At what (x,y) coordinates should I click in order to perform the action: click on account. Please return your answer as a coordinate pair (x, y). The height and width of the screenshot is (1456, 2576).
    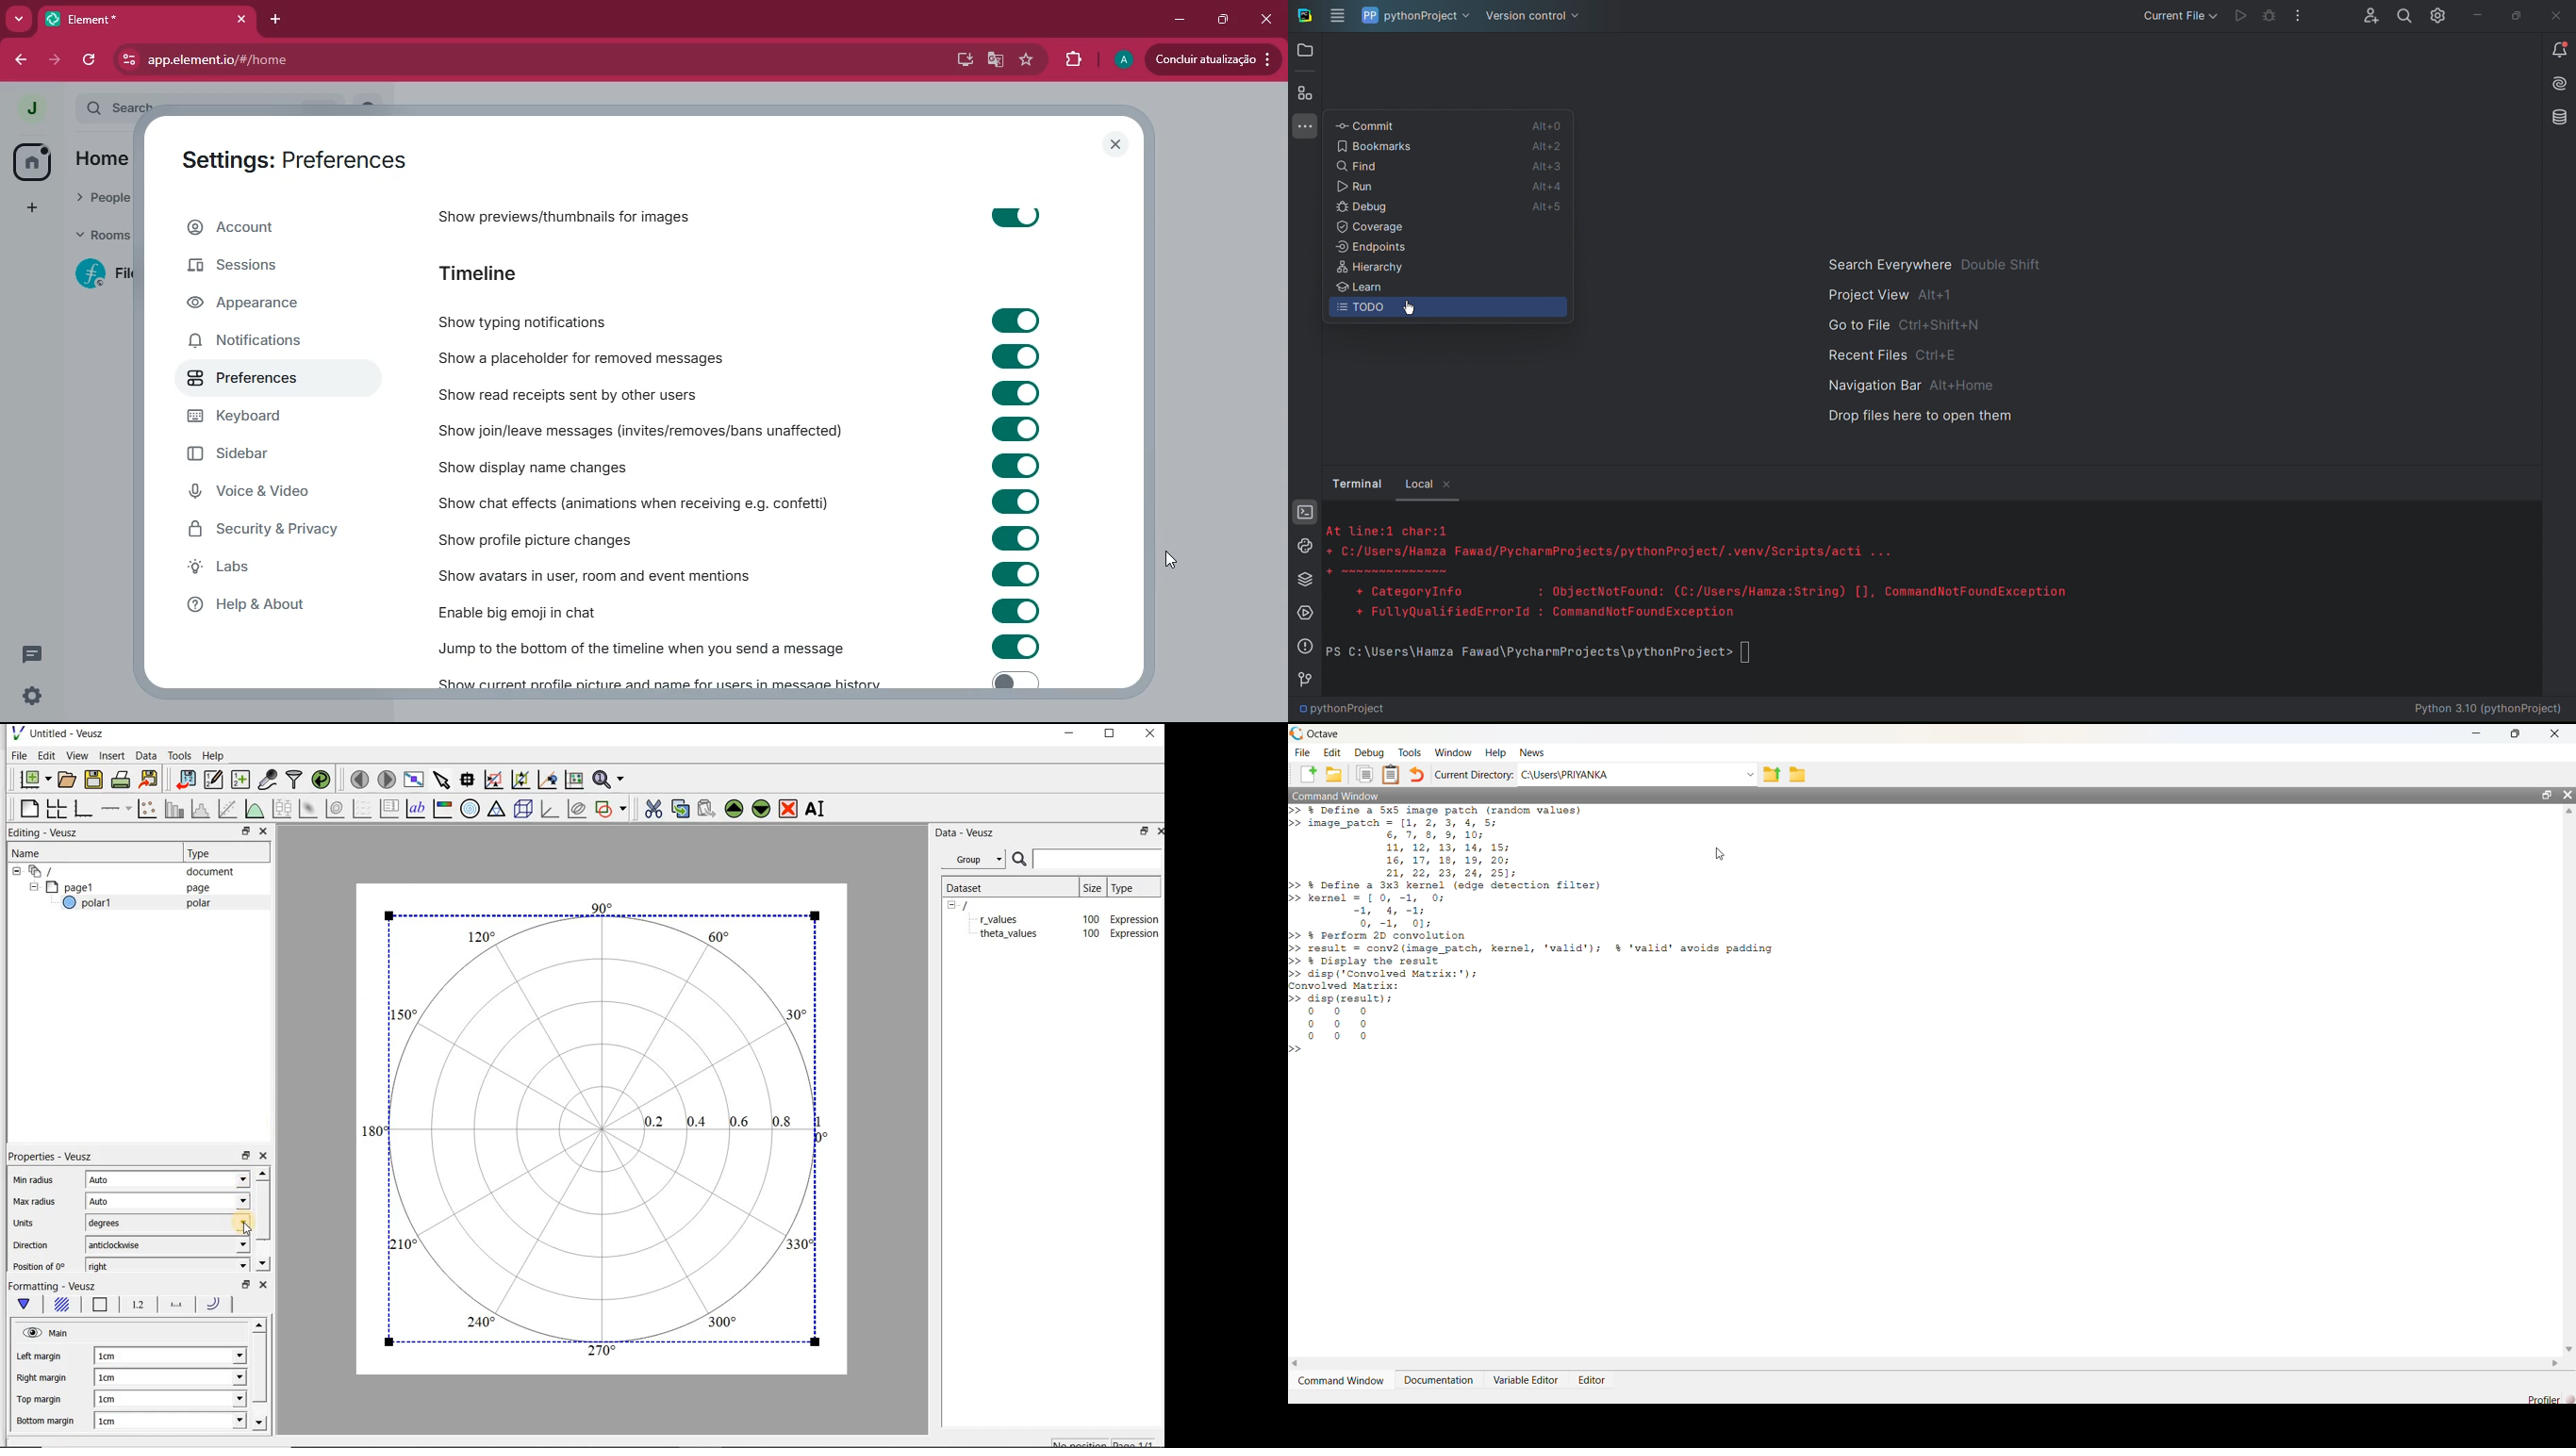
    Looking at the image, I should click on (276, 225).